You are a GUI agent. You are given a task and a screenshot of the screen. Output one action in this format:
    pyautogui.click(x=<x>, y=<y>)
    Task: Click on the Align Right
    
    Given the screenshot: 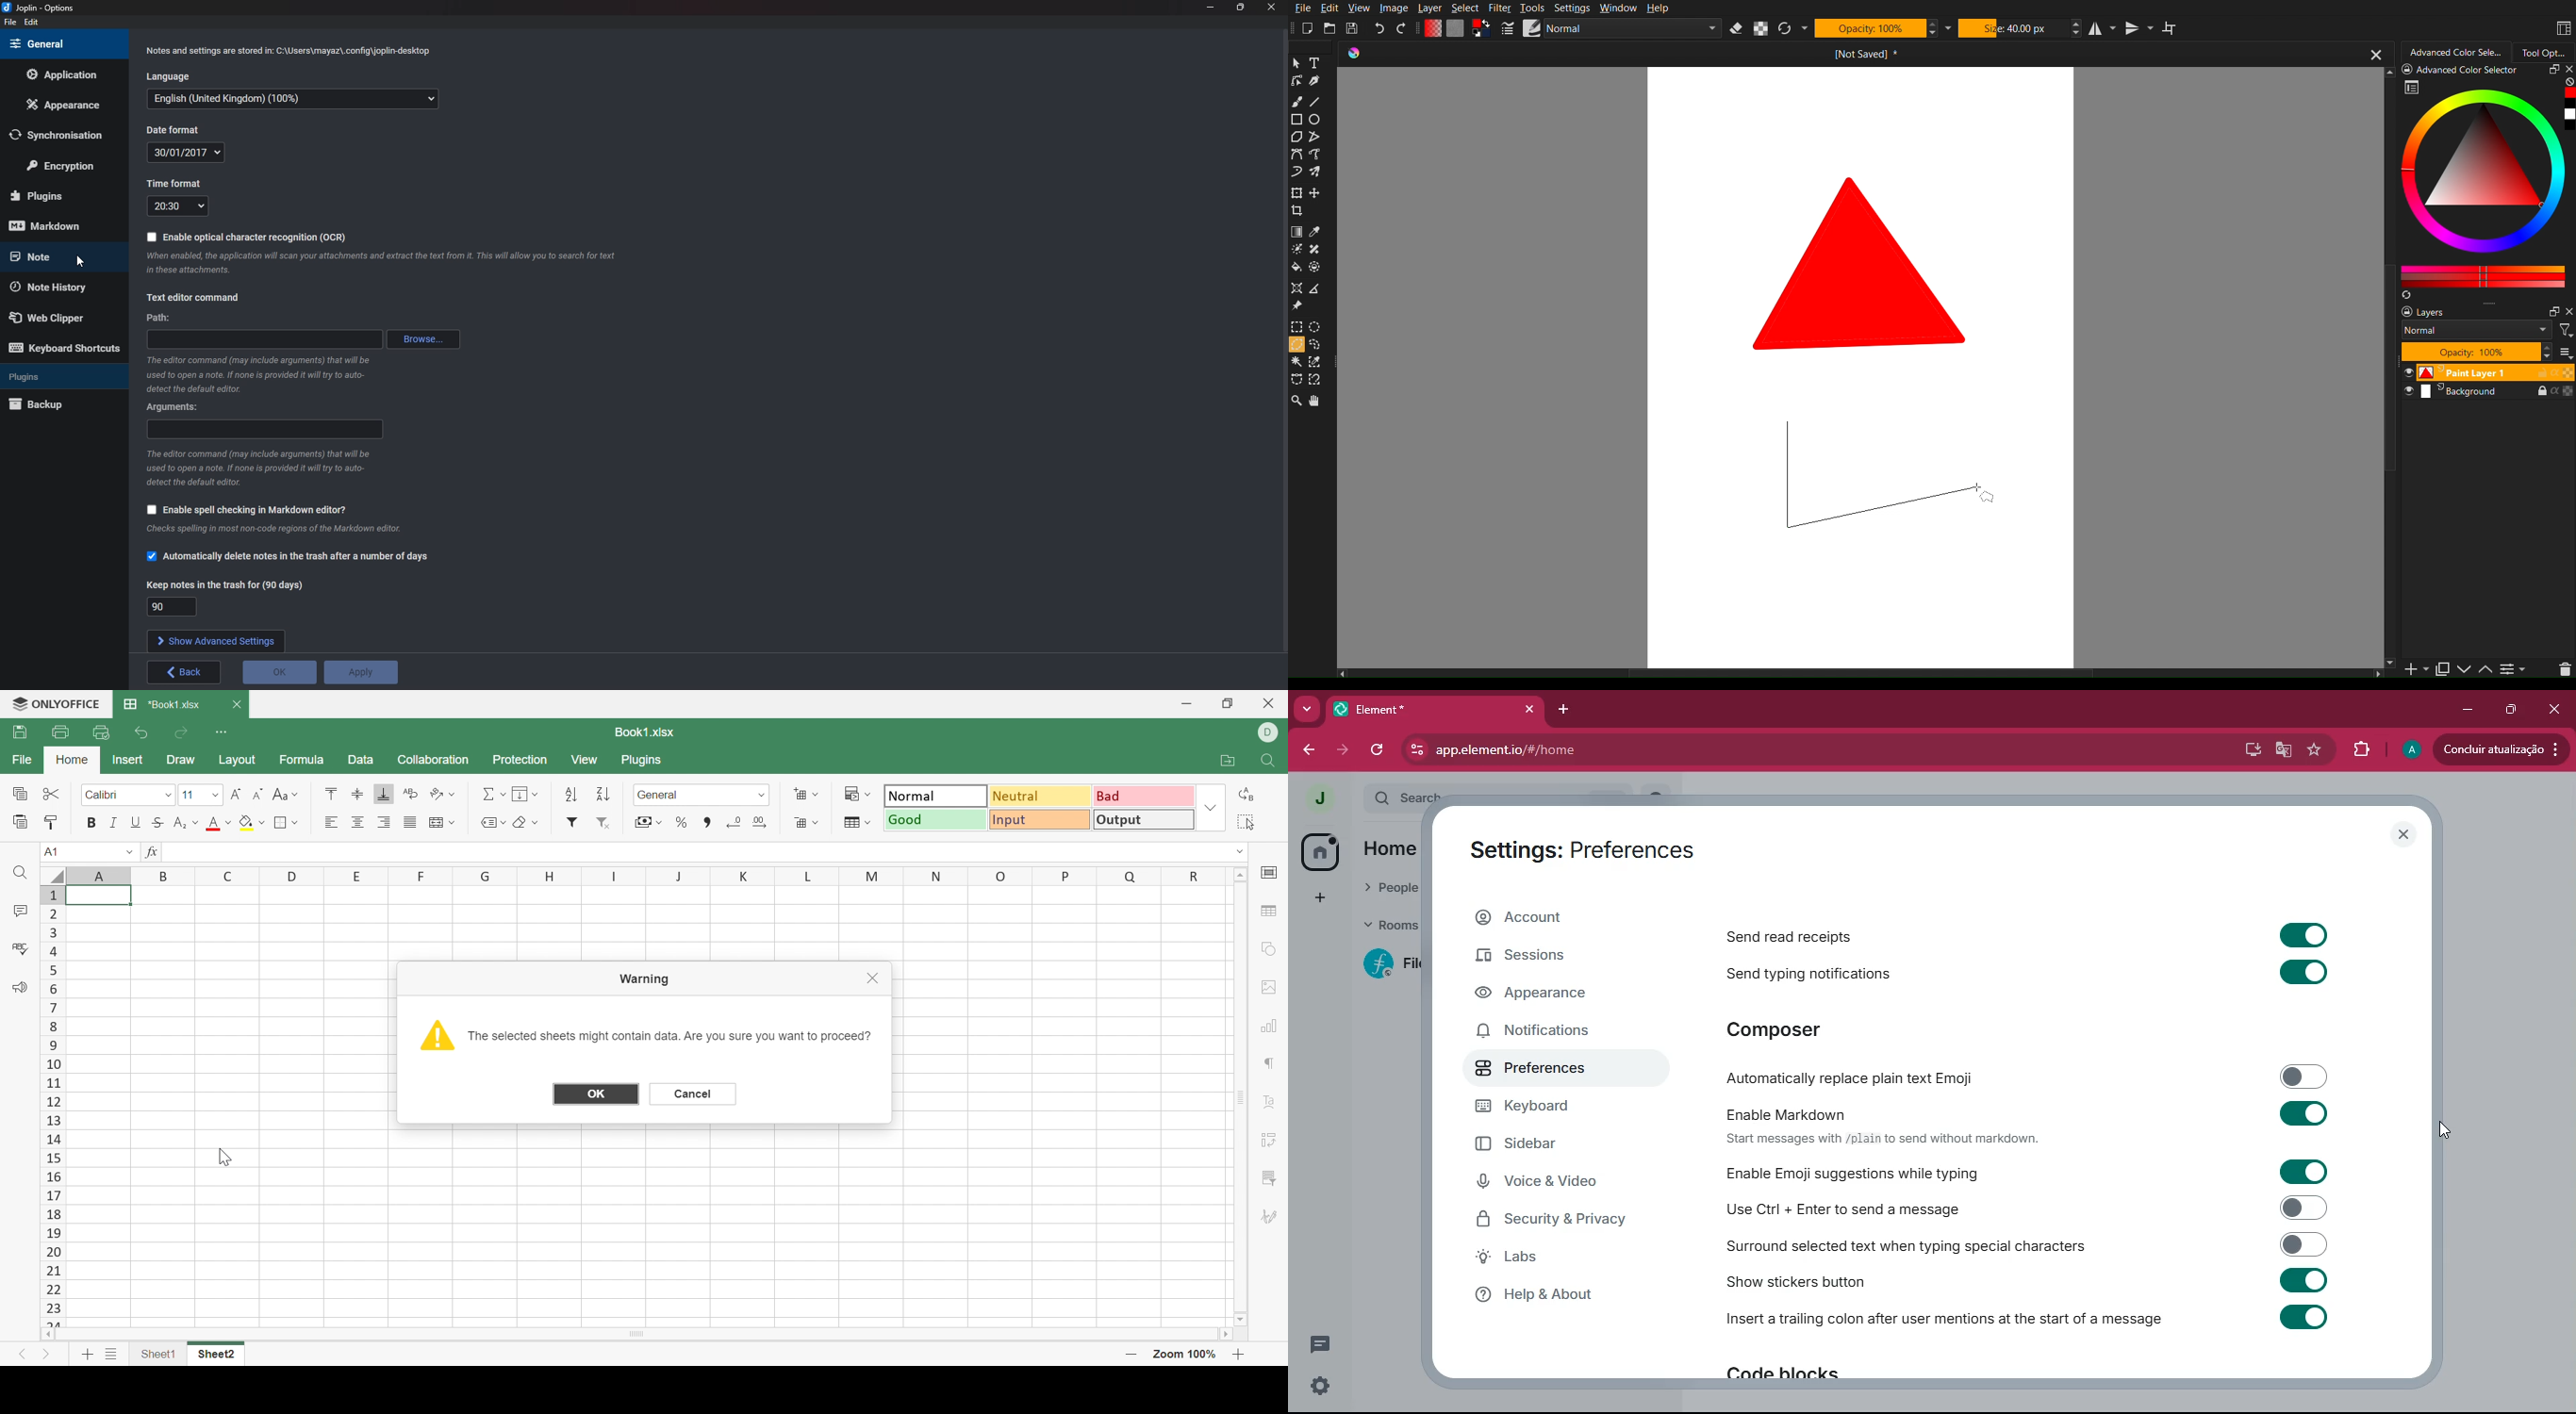 What is the action you would take?
    pyautogui.click(x=386, y=821)
    